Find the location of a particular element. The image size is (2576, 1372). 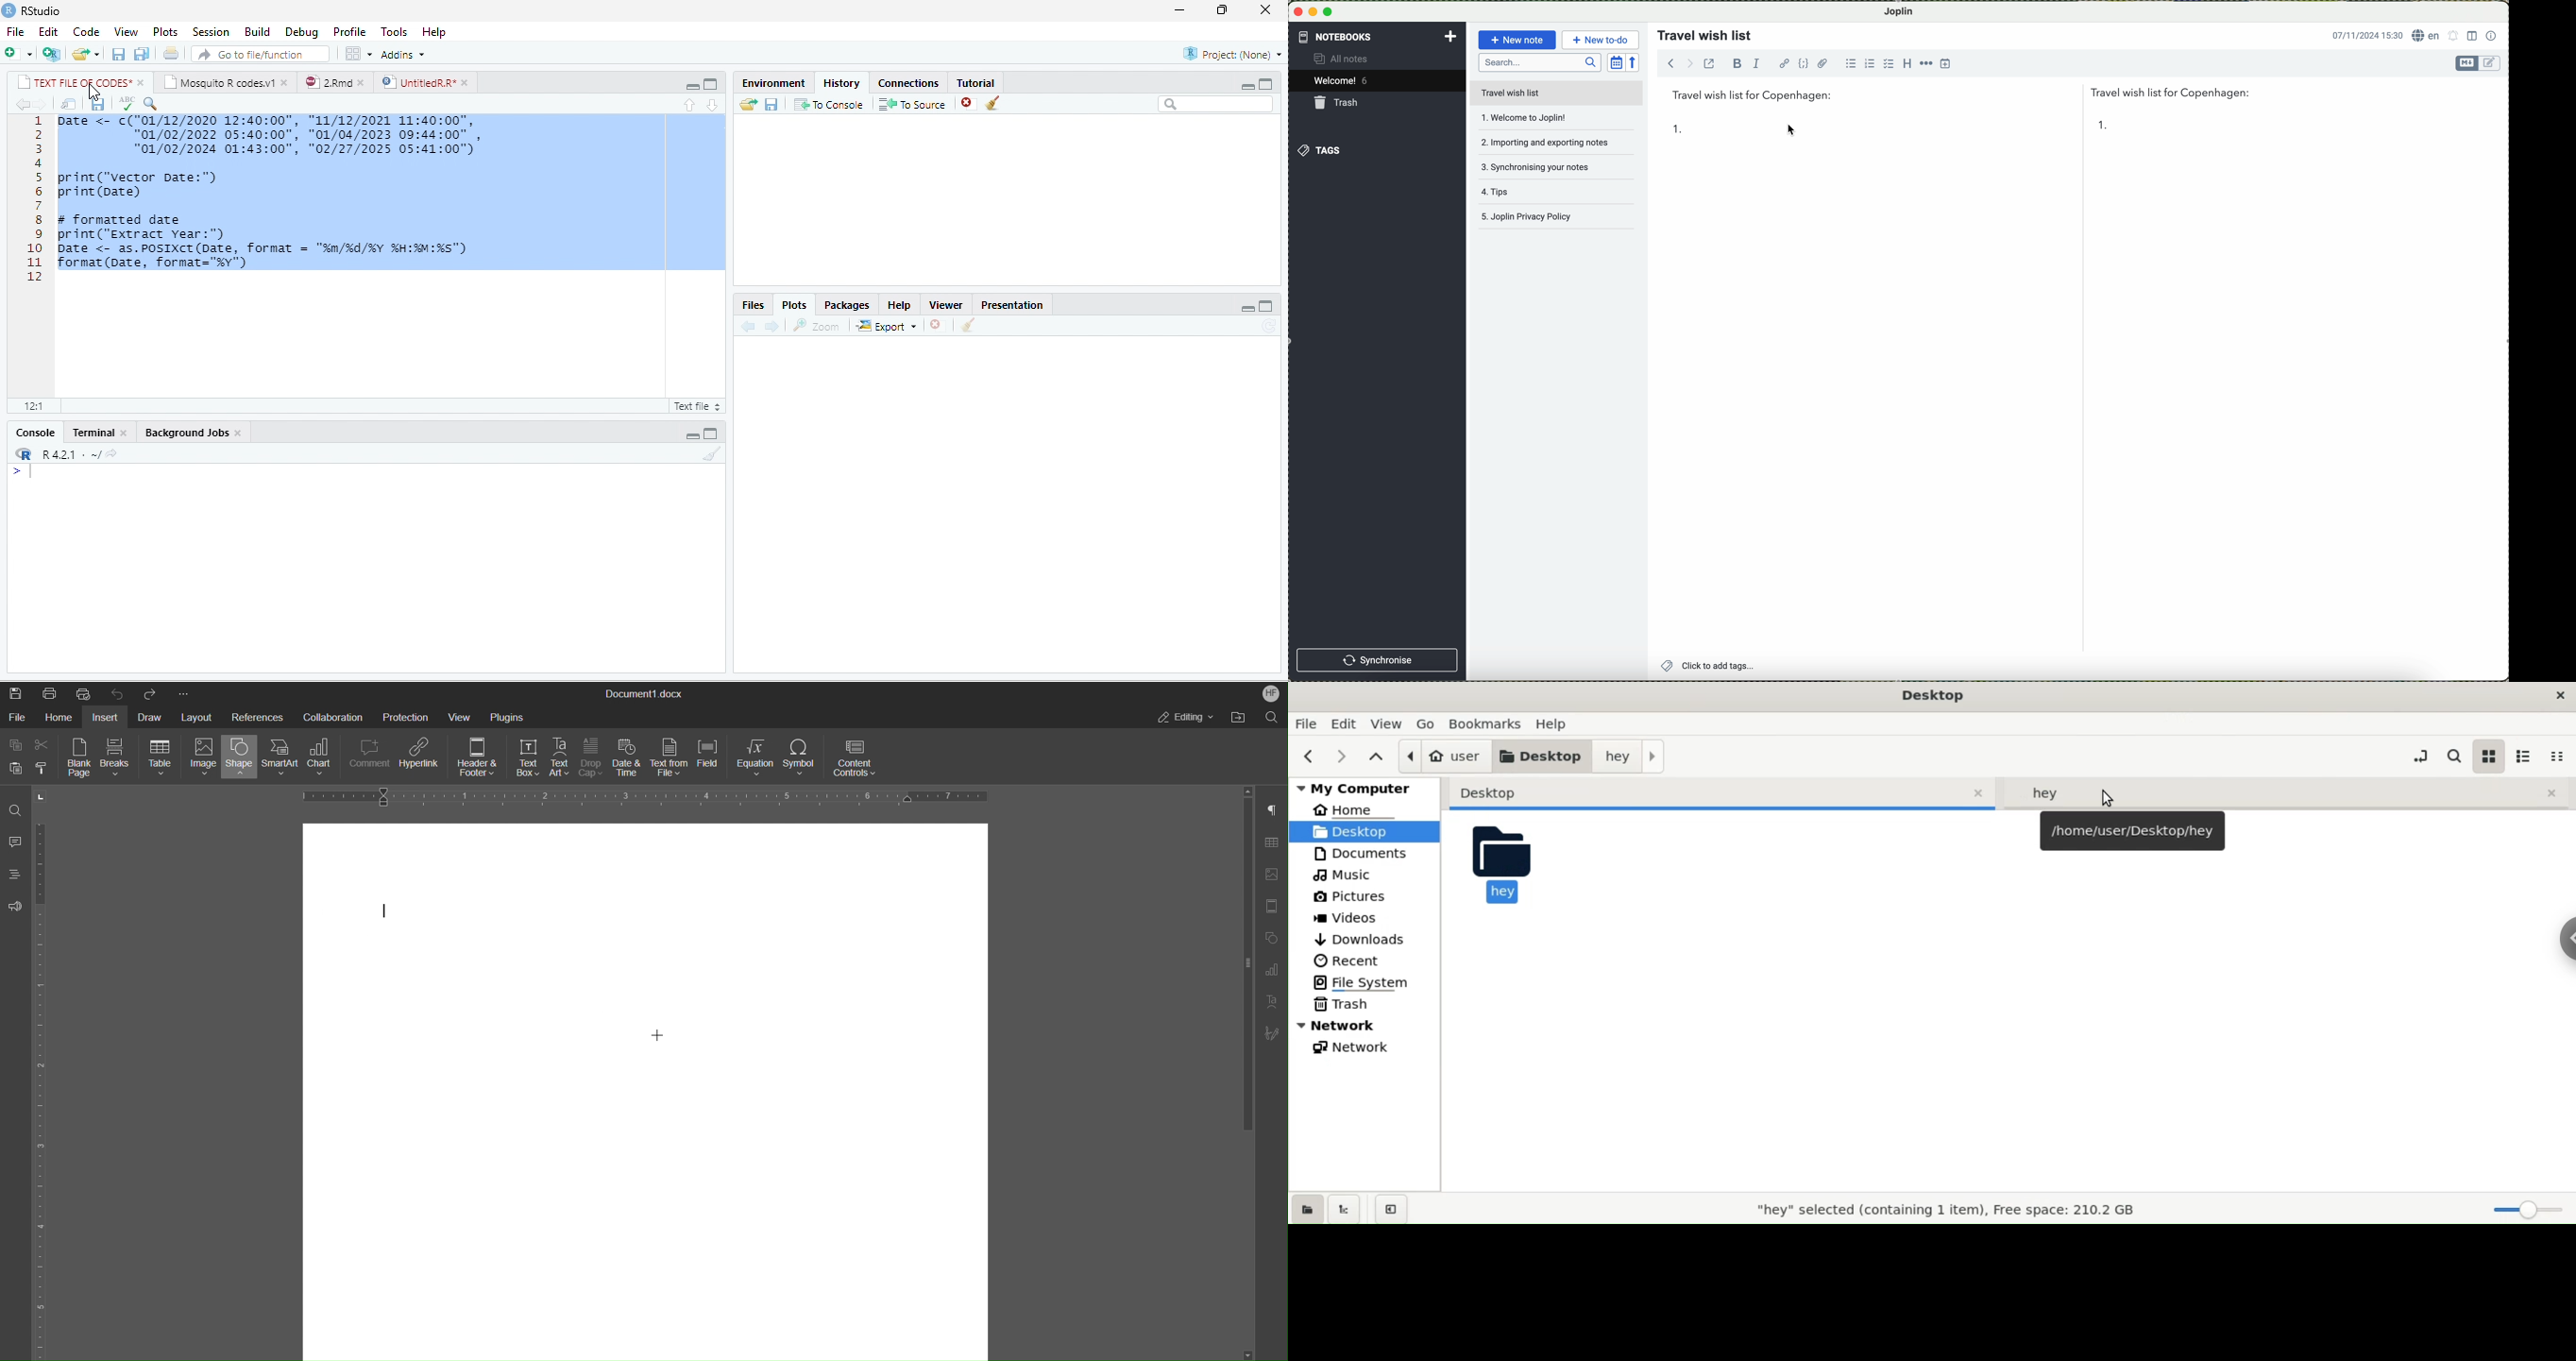

close is located at coordinates (1297, 12).